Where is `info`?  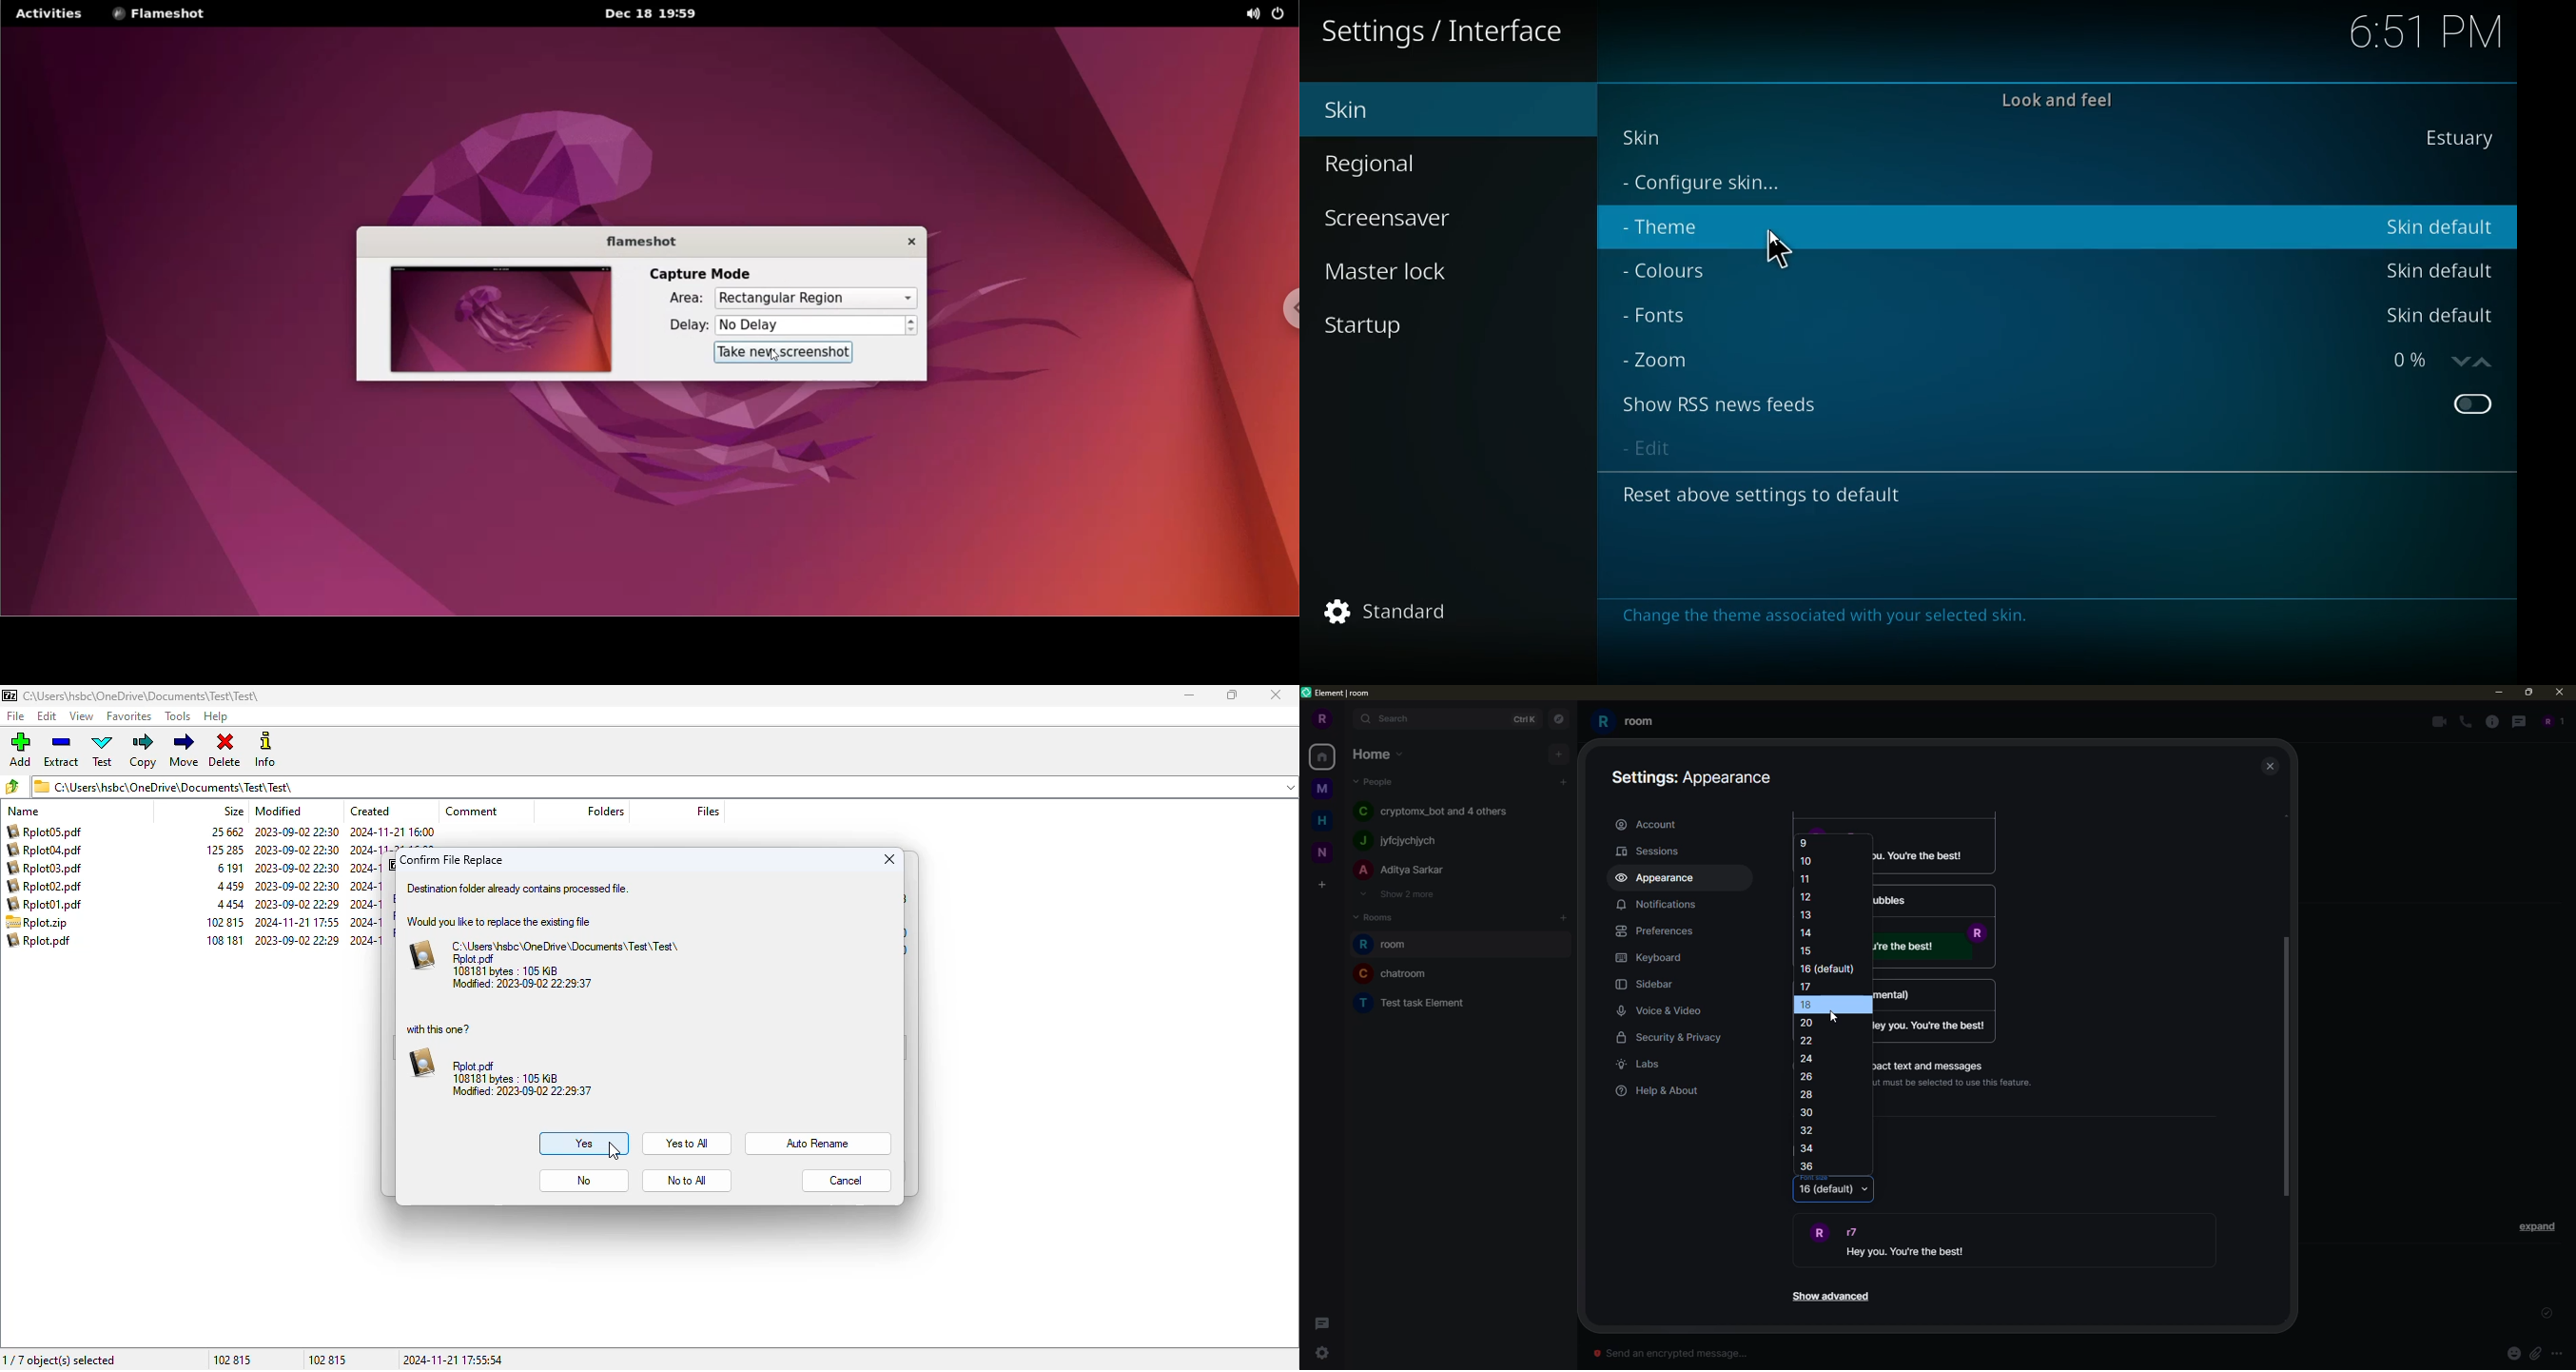
info is located at coordinates (2492, 722).